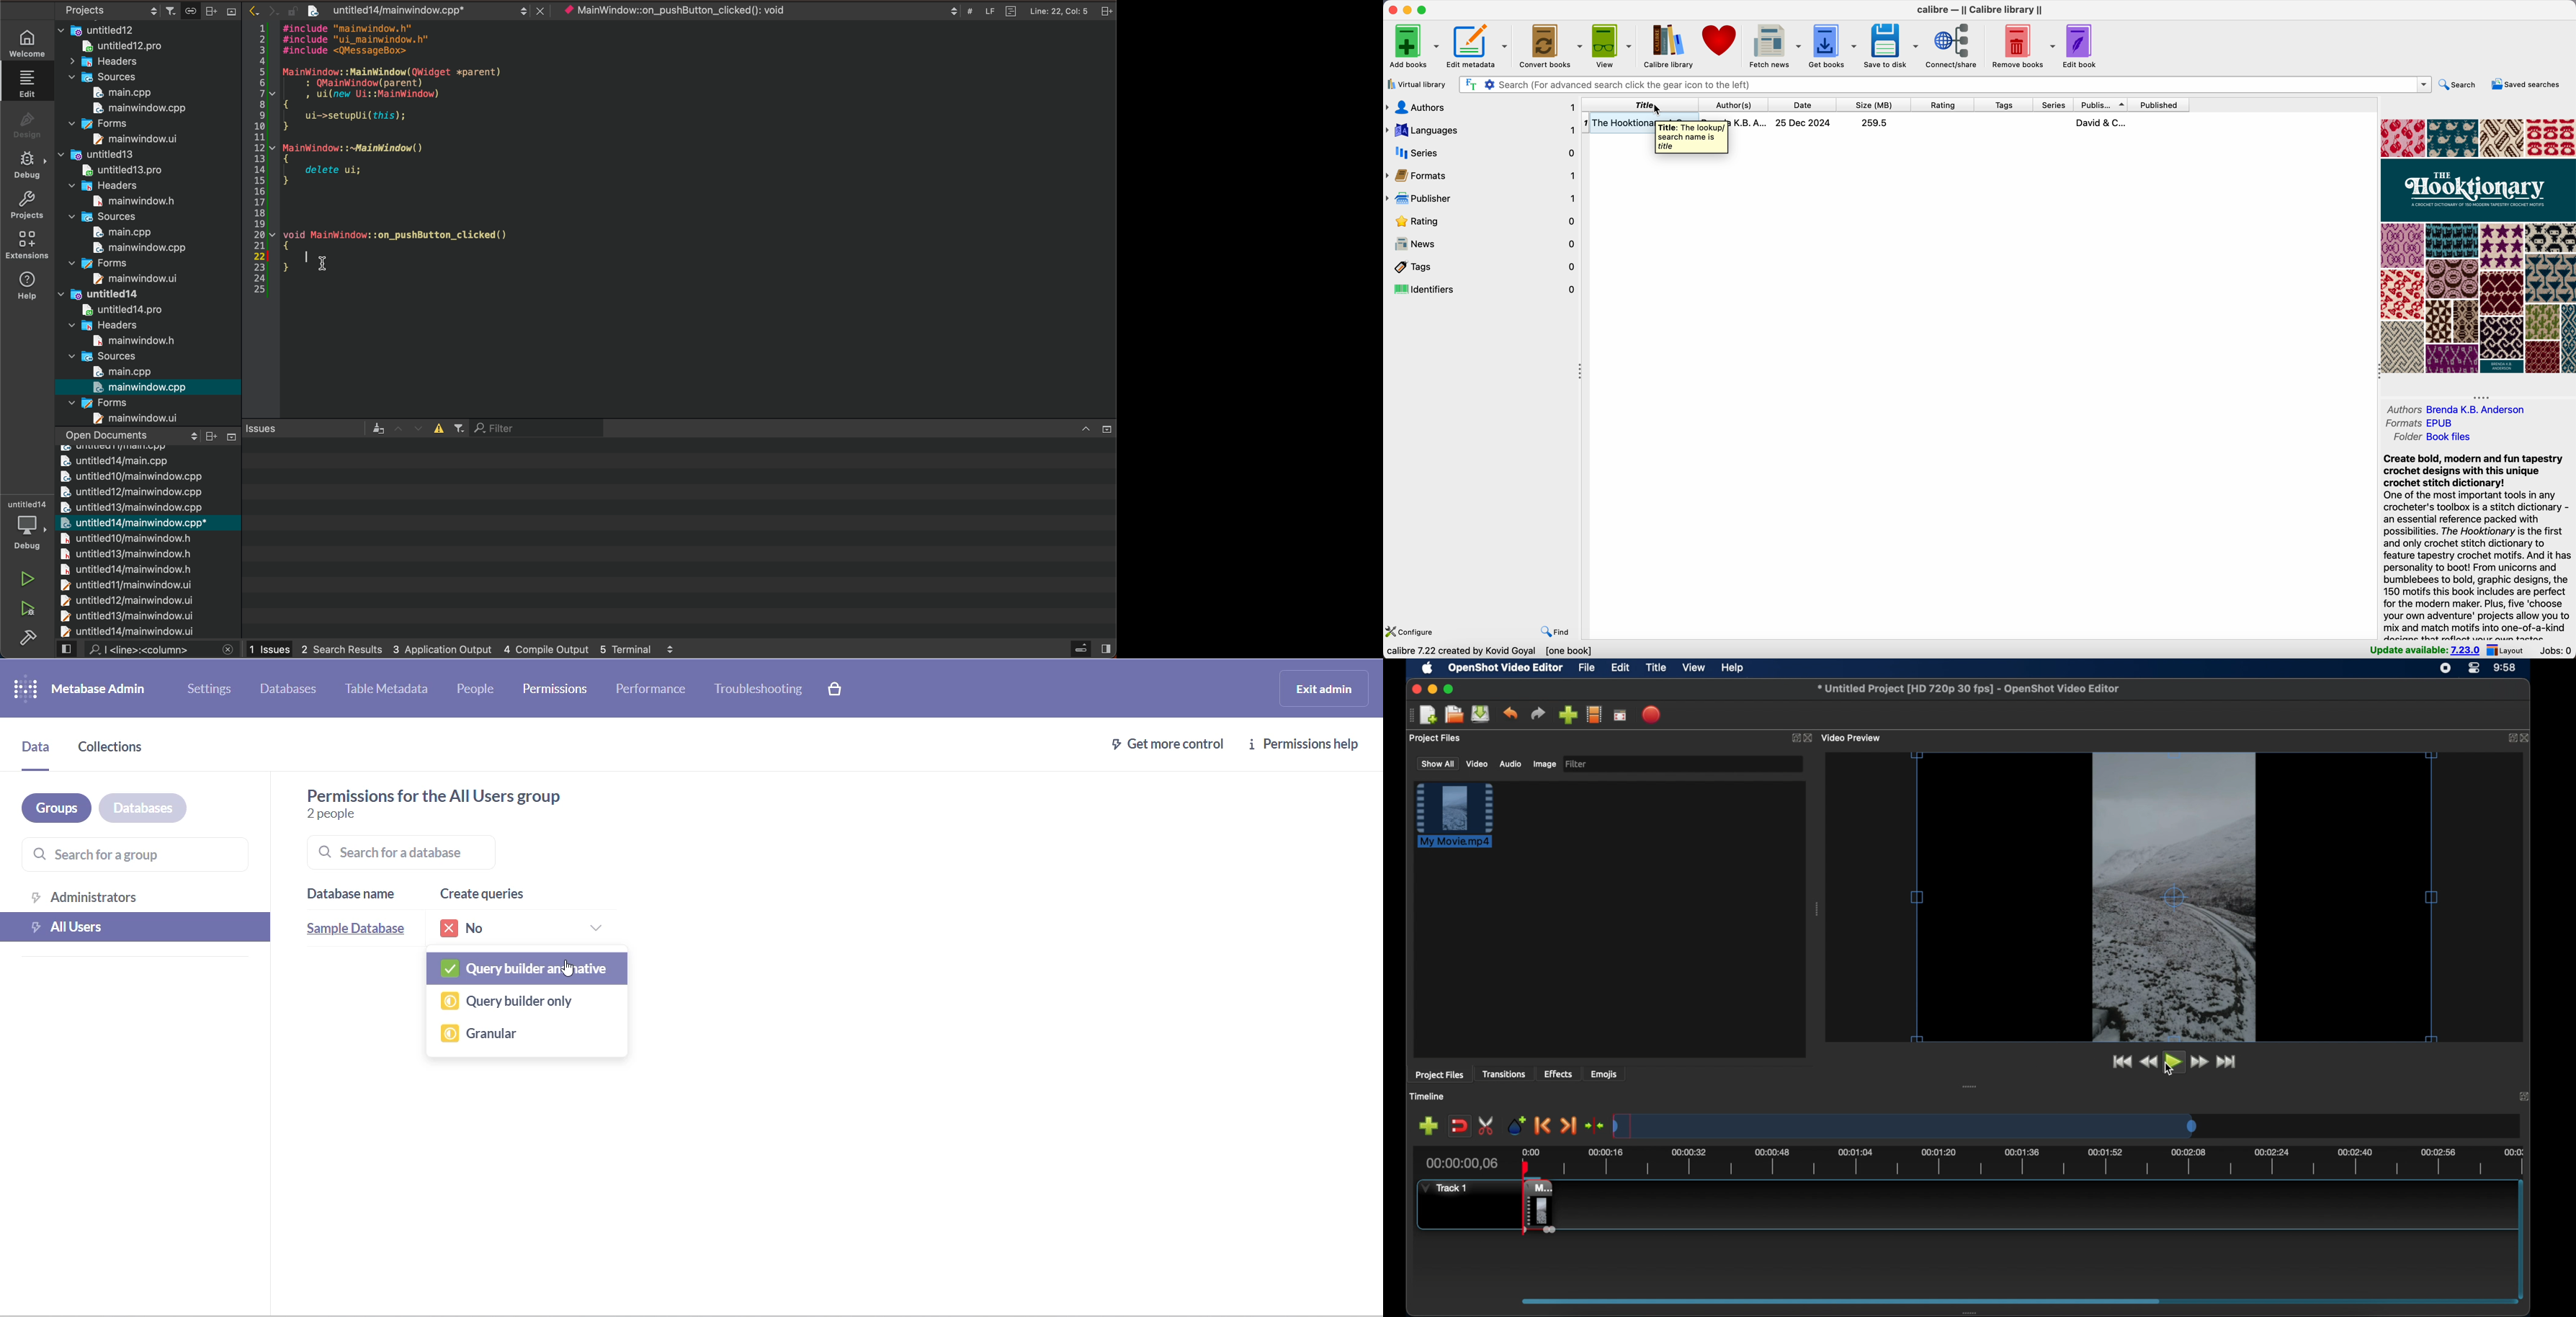  Describe the element at coordinates (1391, 9) in the screenshot. I see `close Calibre` at that location.